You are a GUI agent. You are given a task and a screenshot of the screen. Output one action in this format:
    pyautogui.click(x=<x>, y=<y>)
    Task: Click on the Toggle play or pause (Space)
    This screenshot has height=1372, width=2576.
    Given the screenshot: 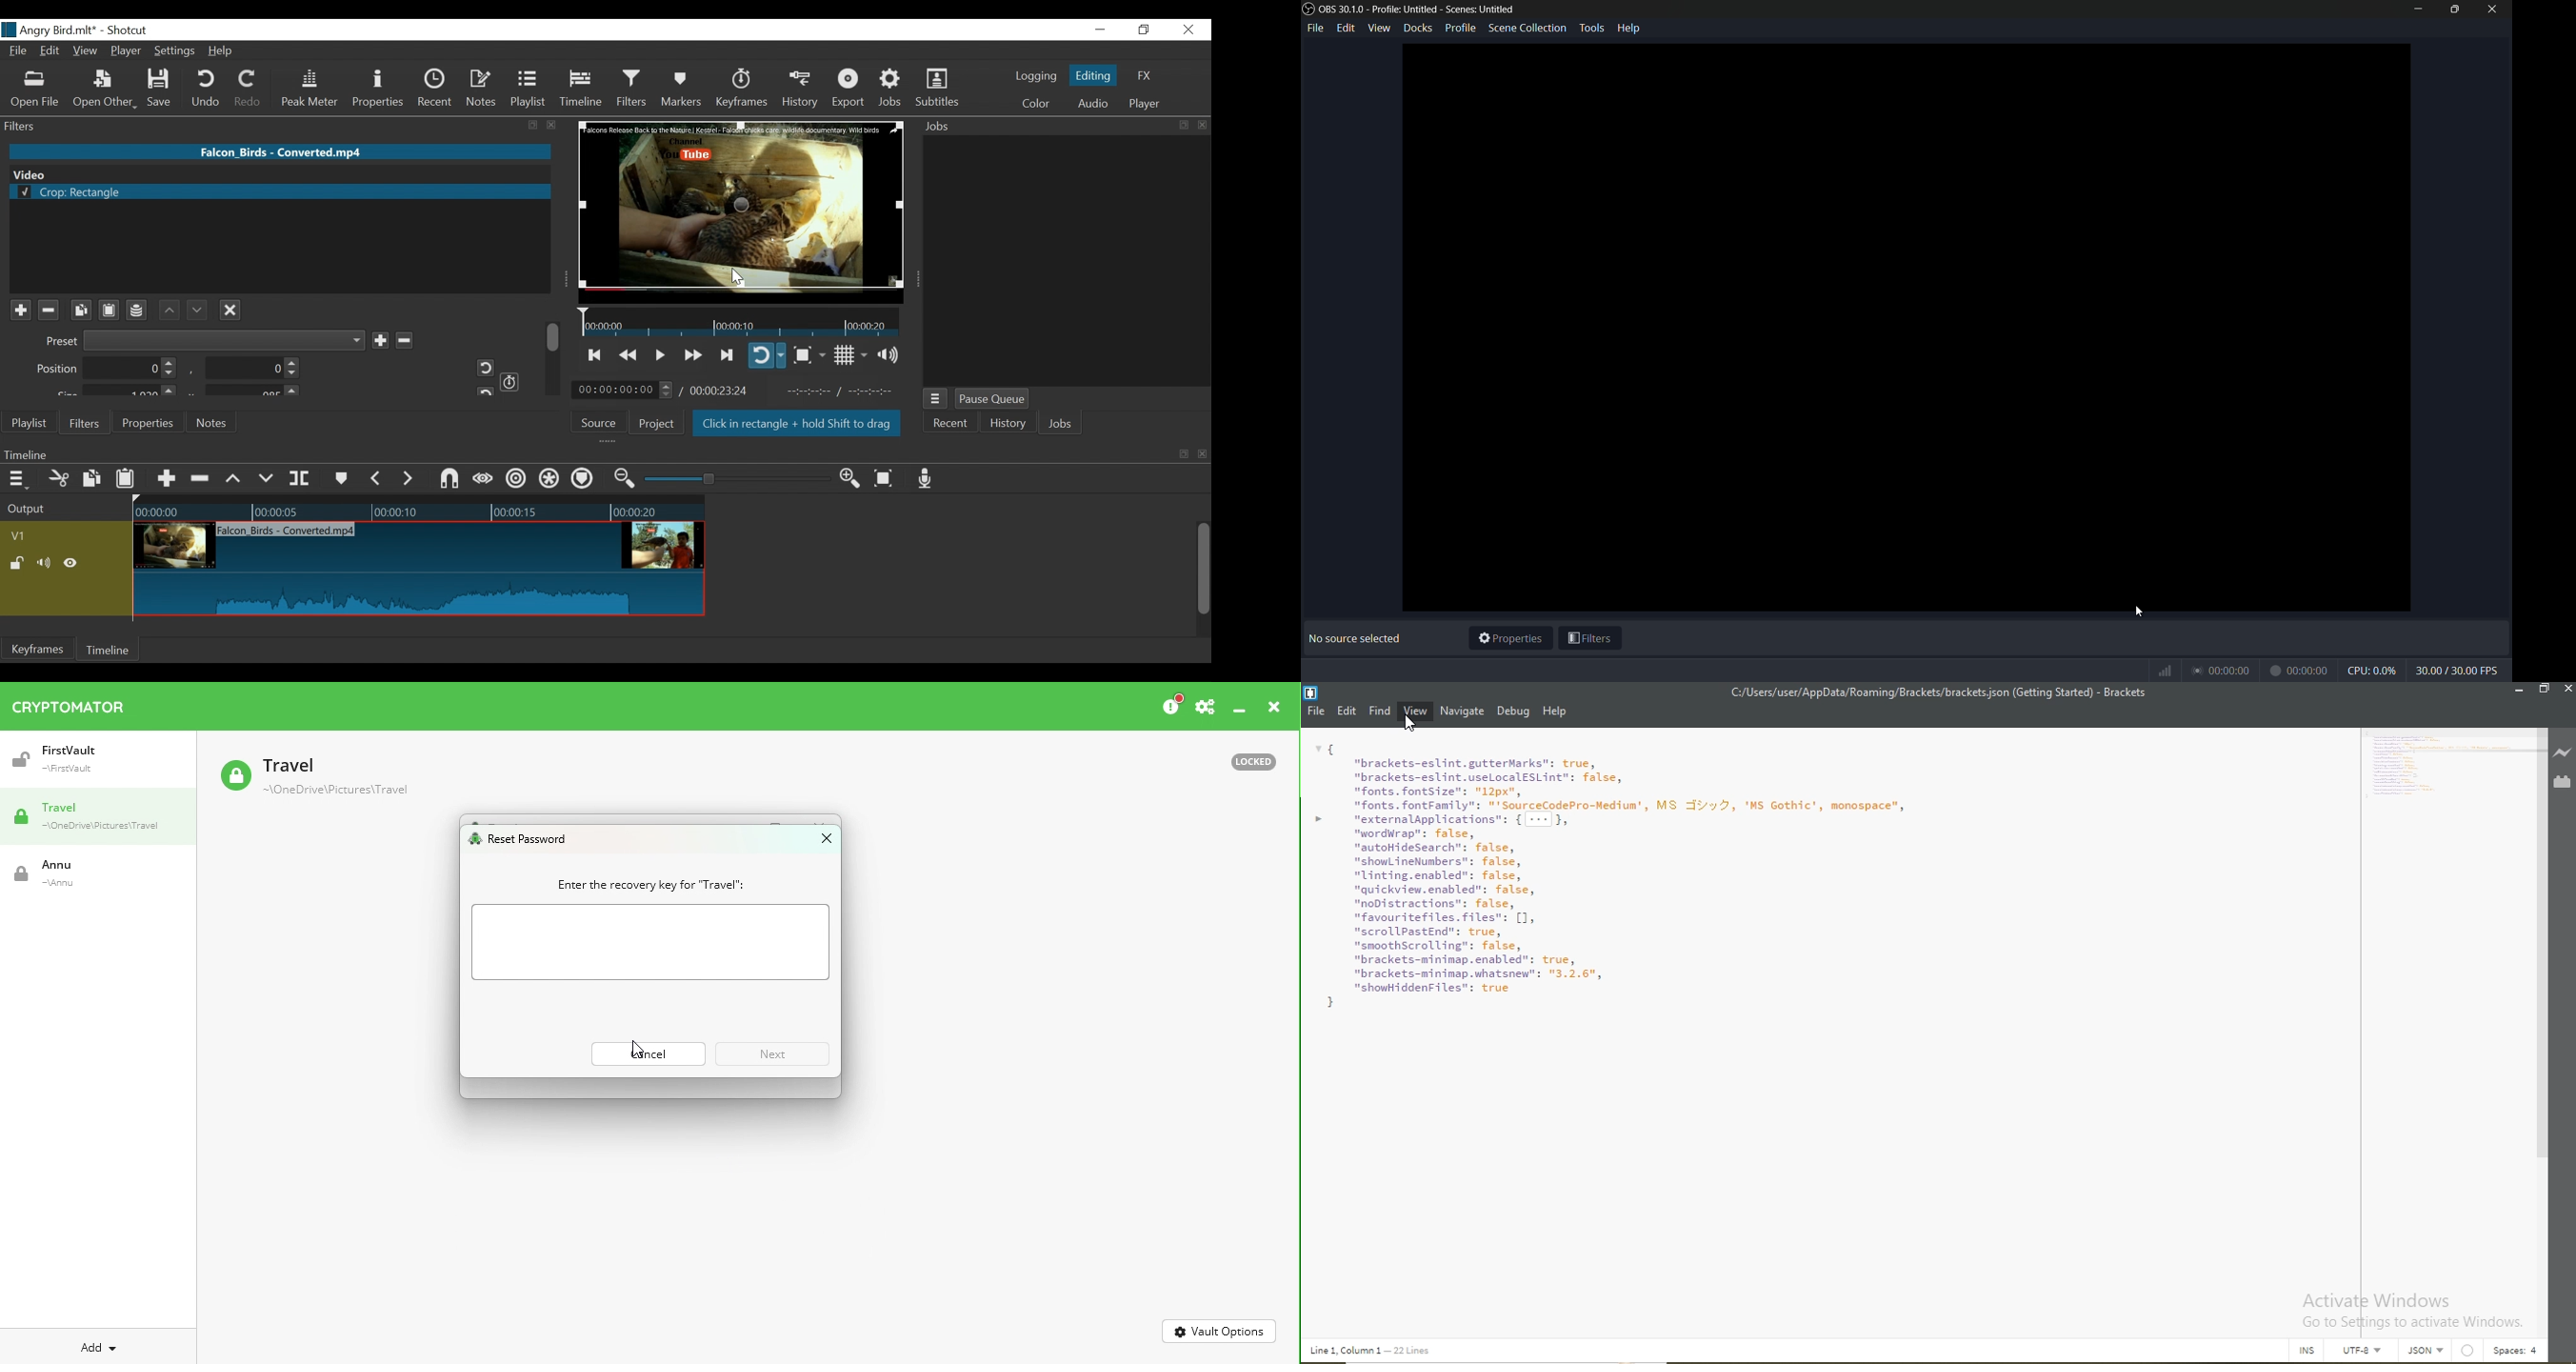 What is the action you would take?
    pyautogui.click(x=658, y=356)
    